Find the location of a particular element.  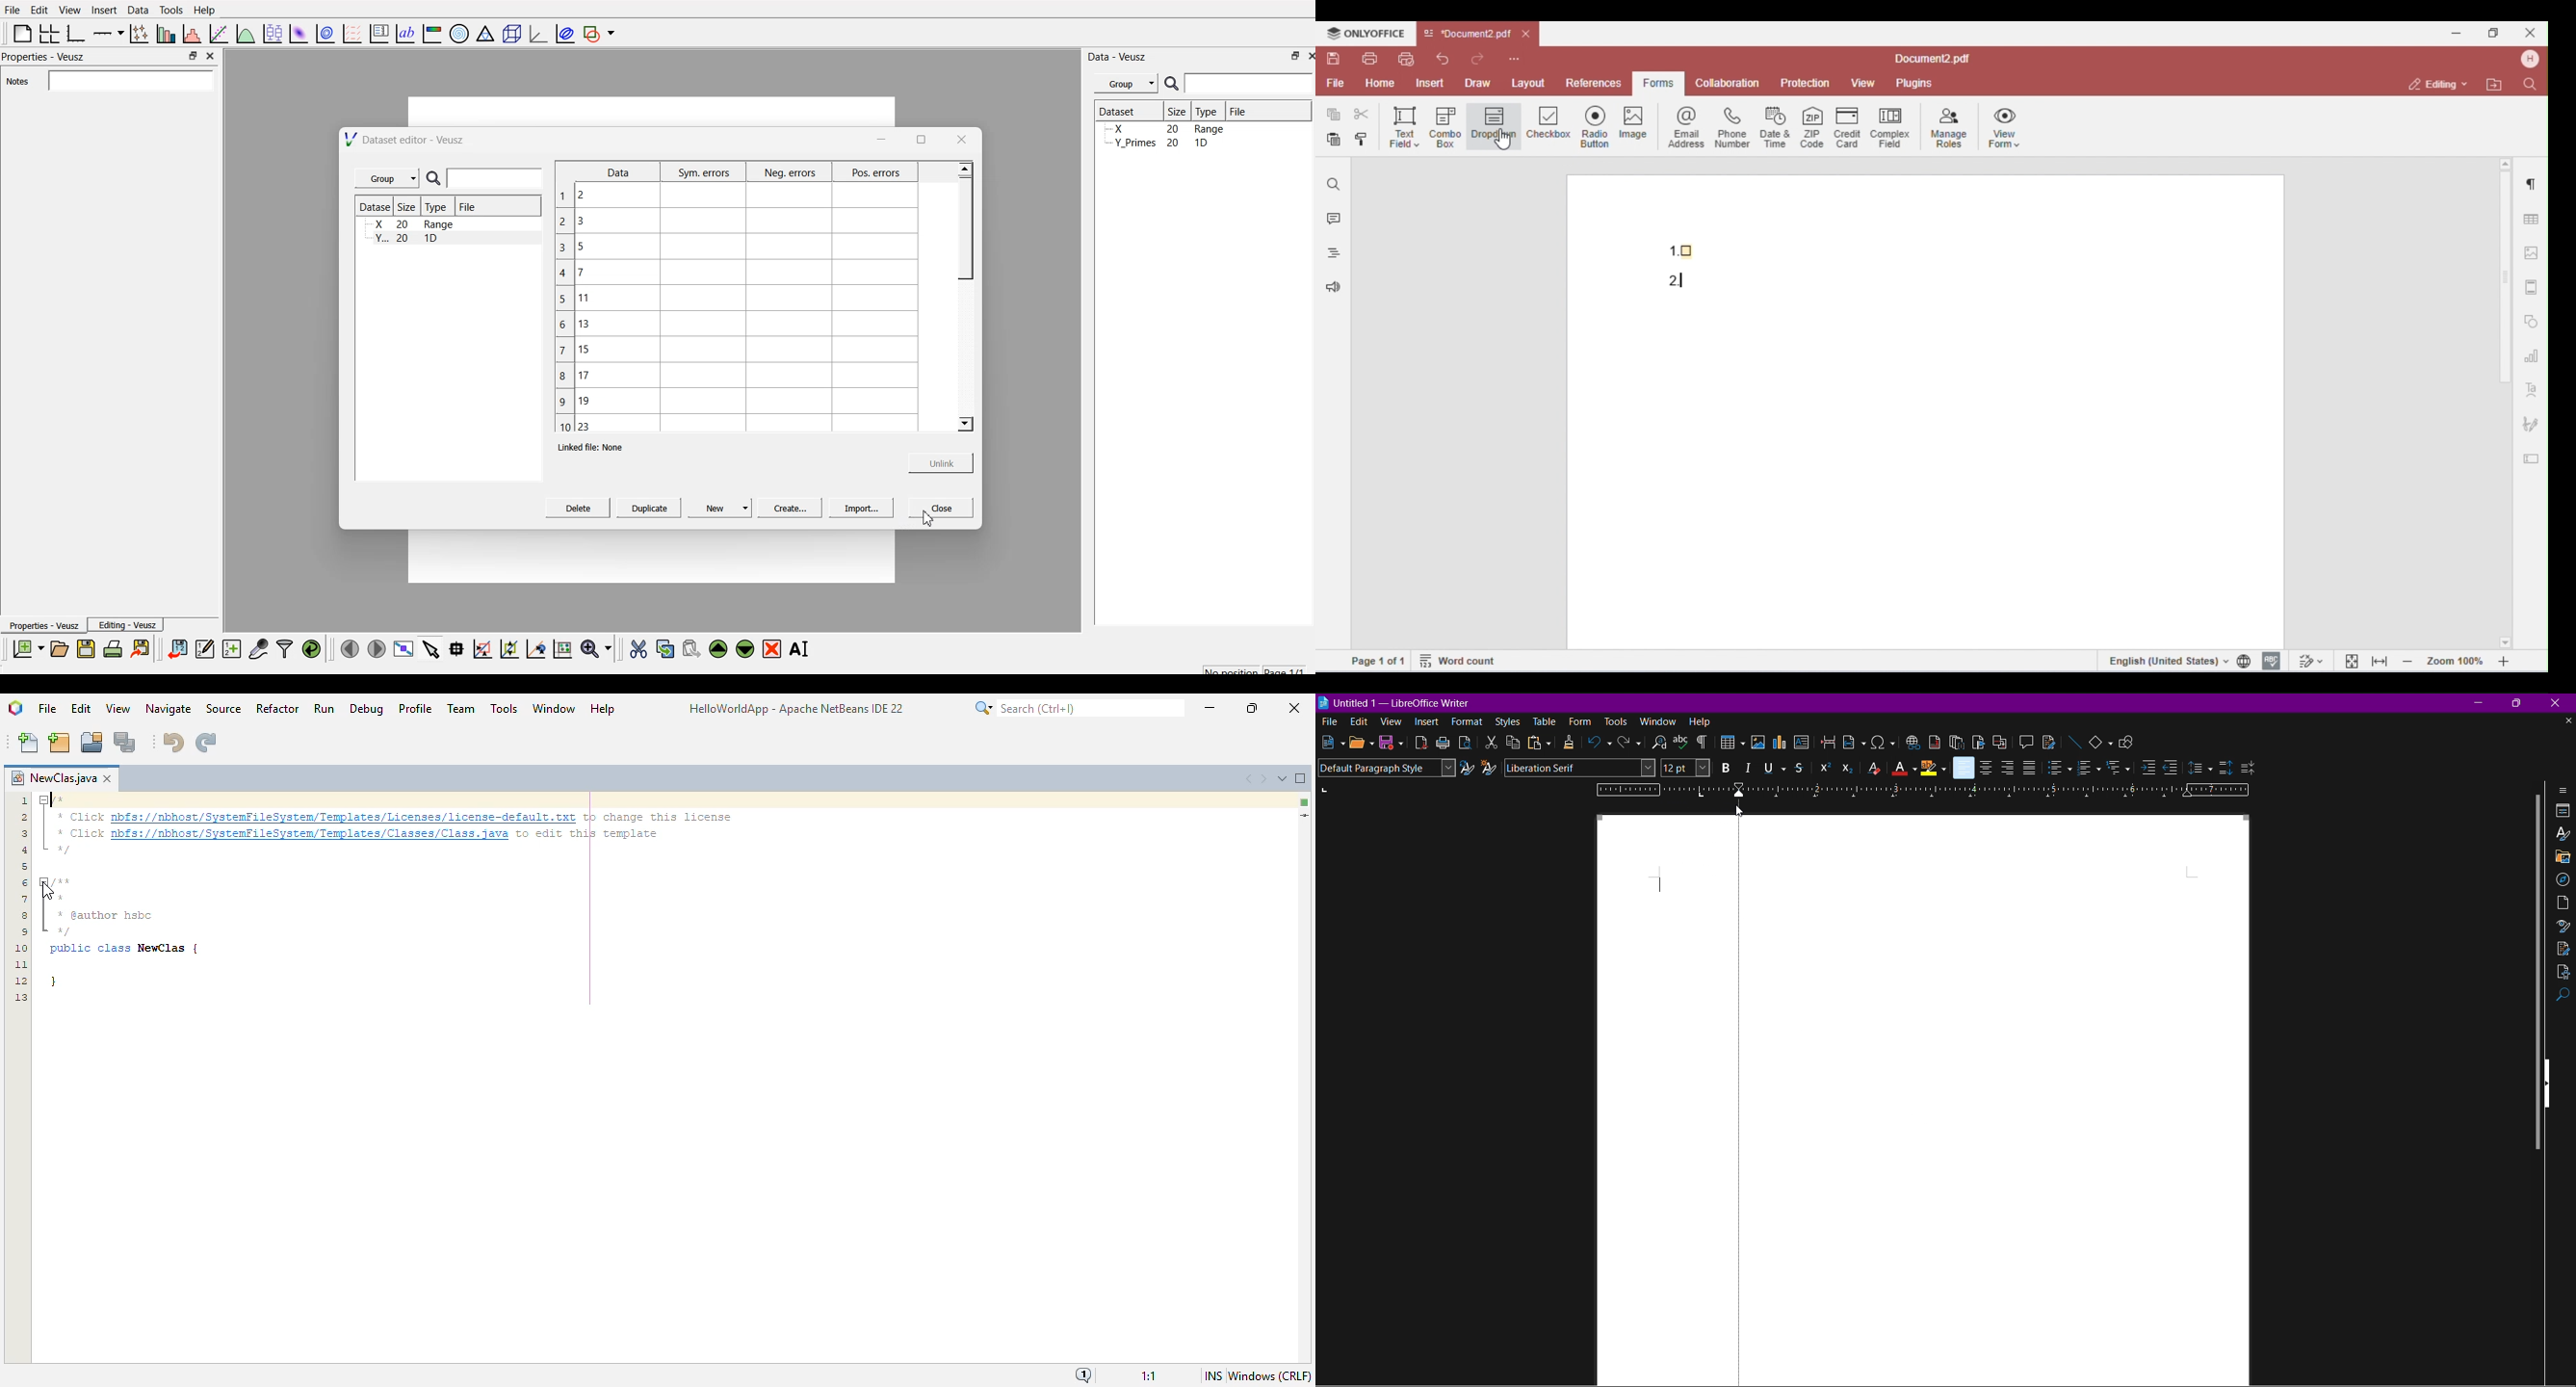

Increase Indent is located at coordinates (2145, 769).